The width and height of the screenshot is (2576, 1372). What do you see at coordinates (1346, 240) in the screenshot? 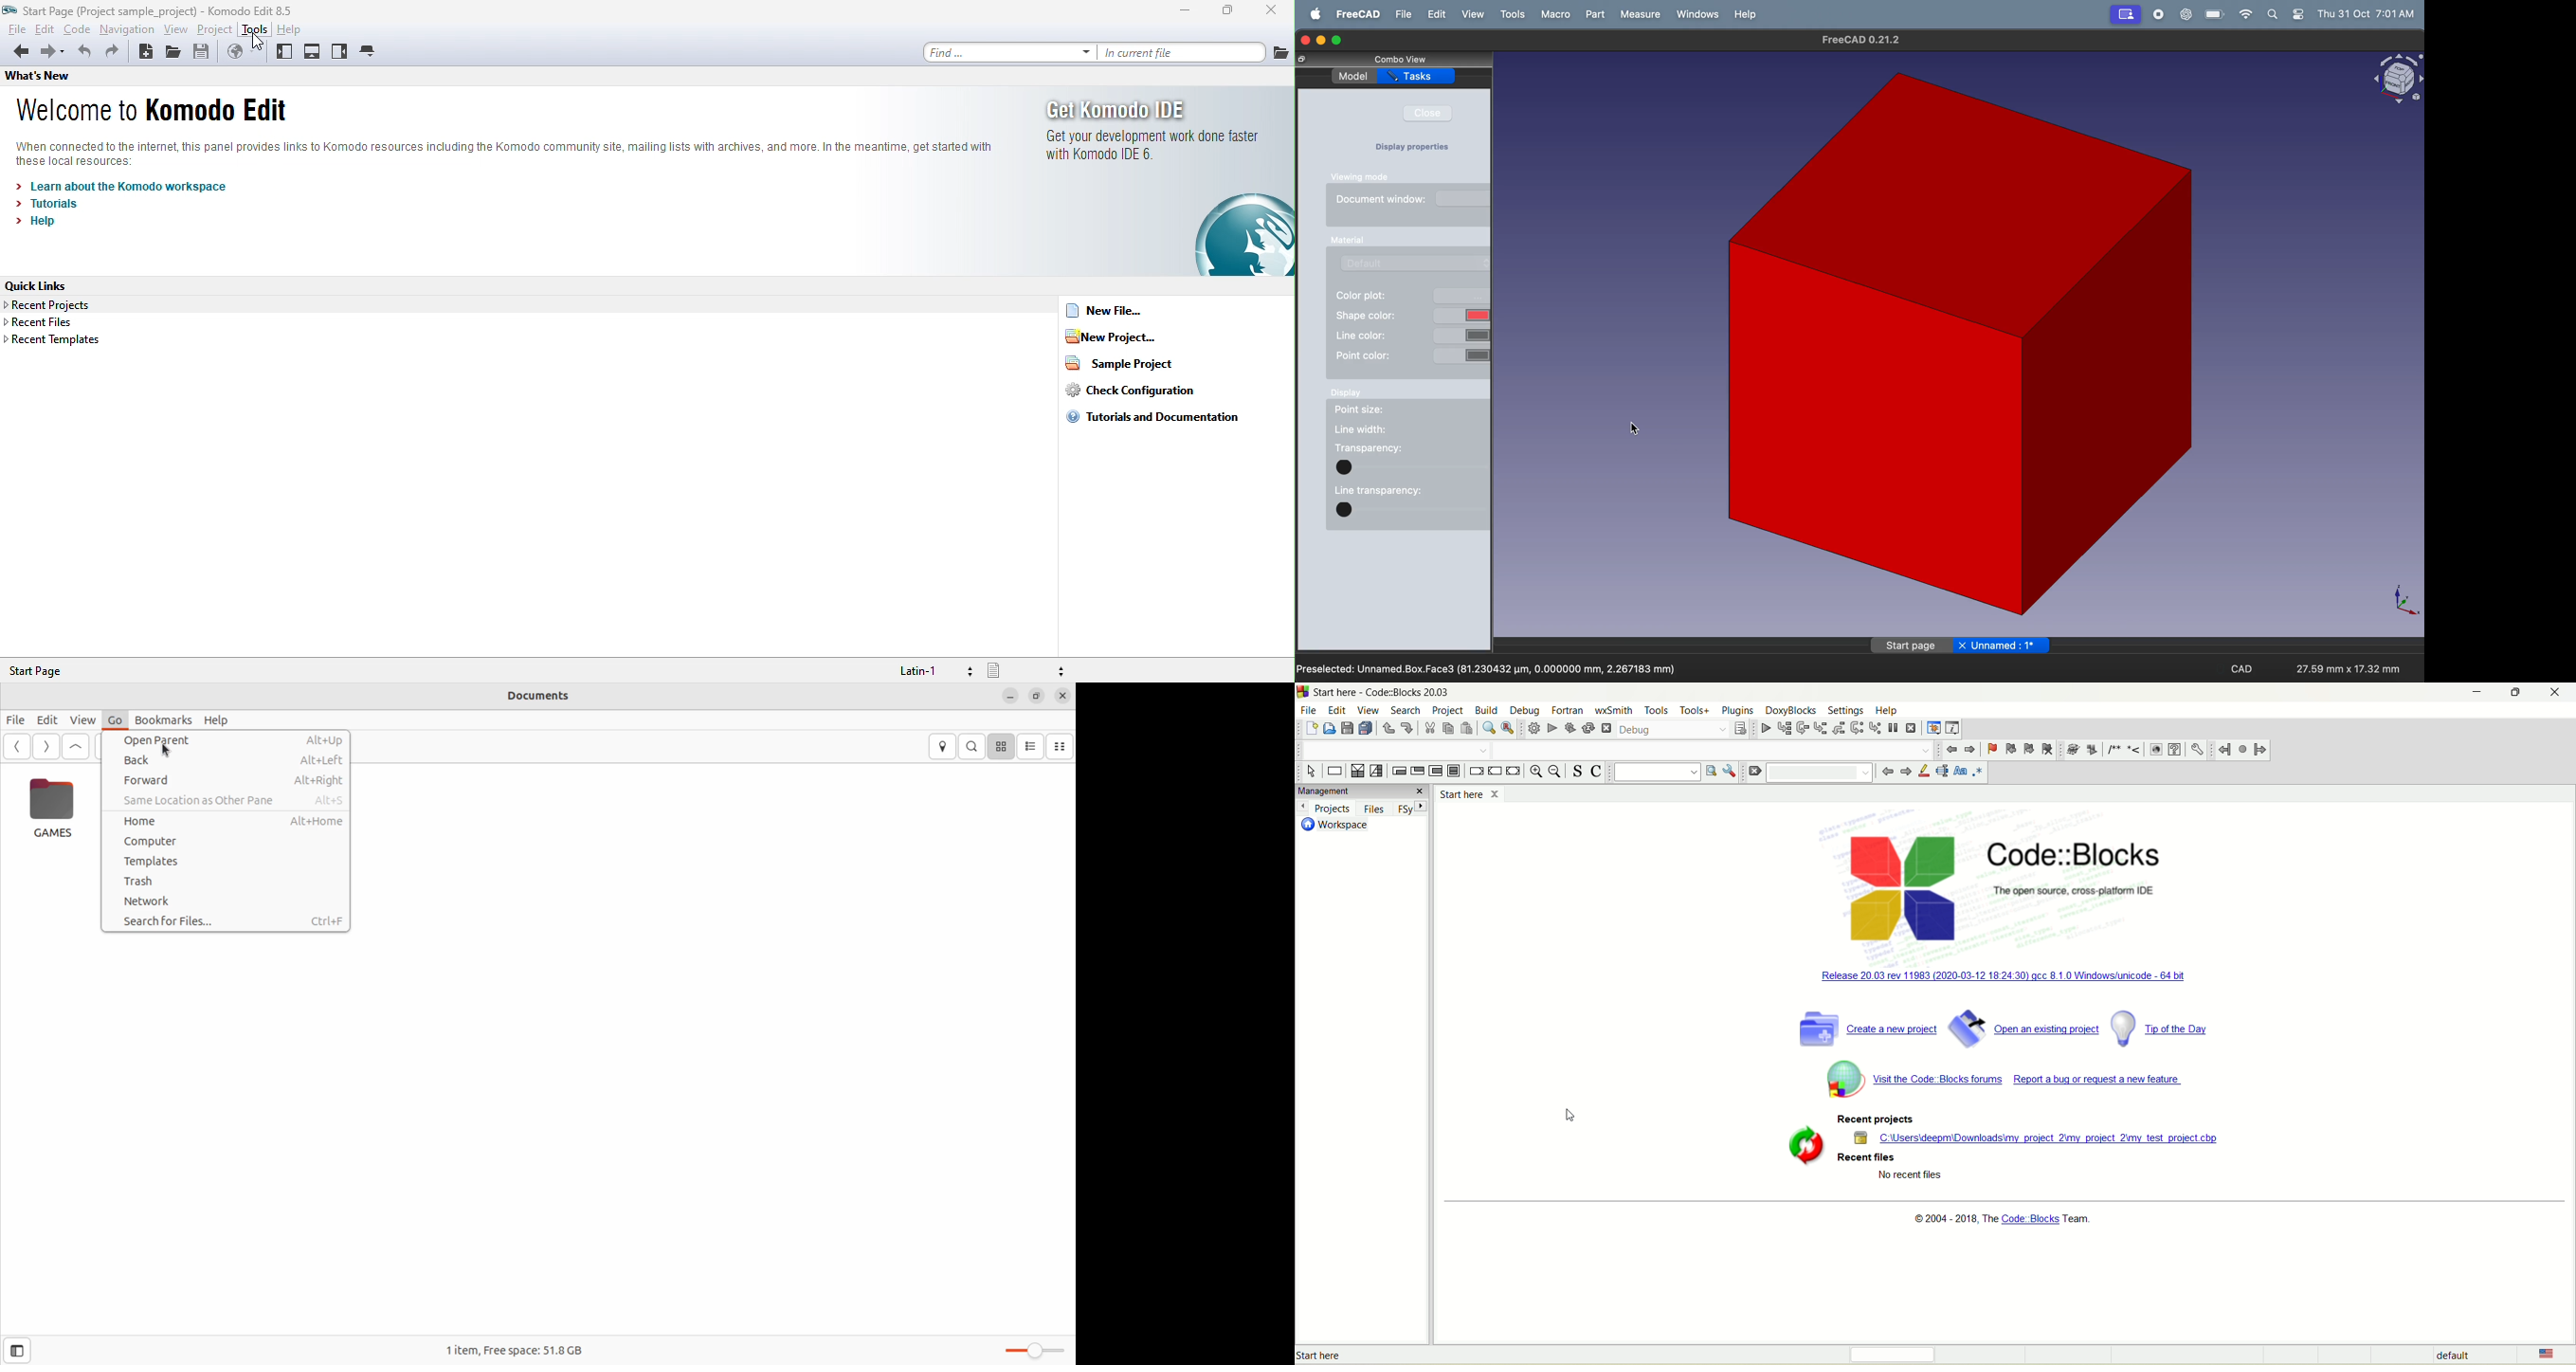
I see `` at bounding box center [1346, 240].